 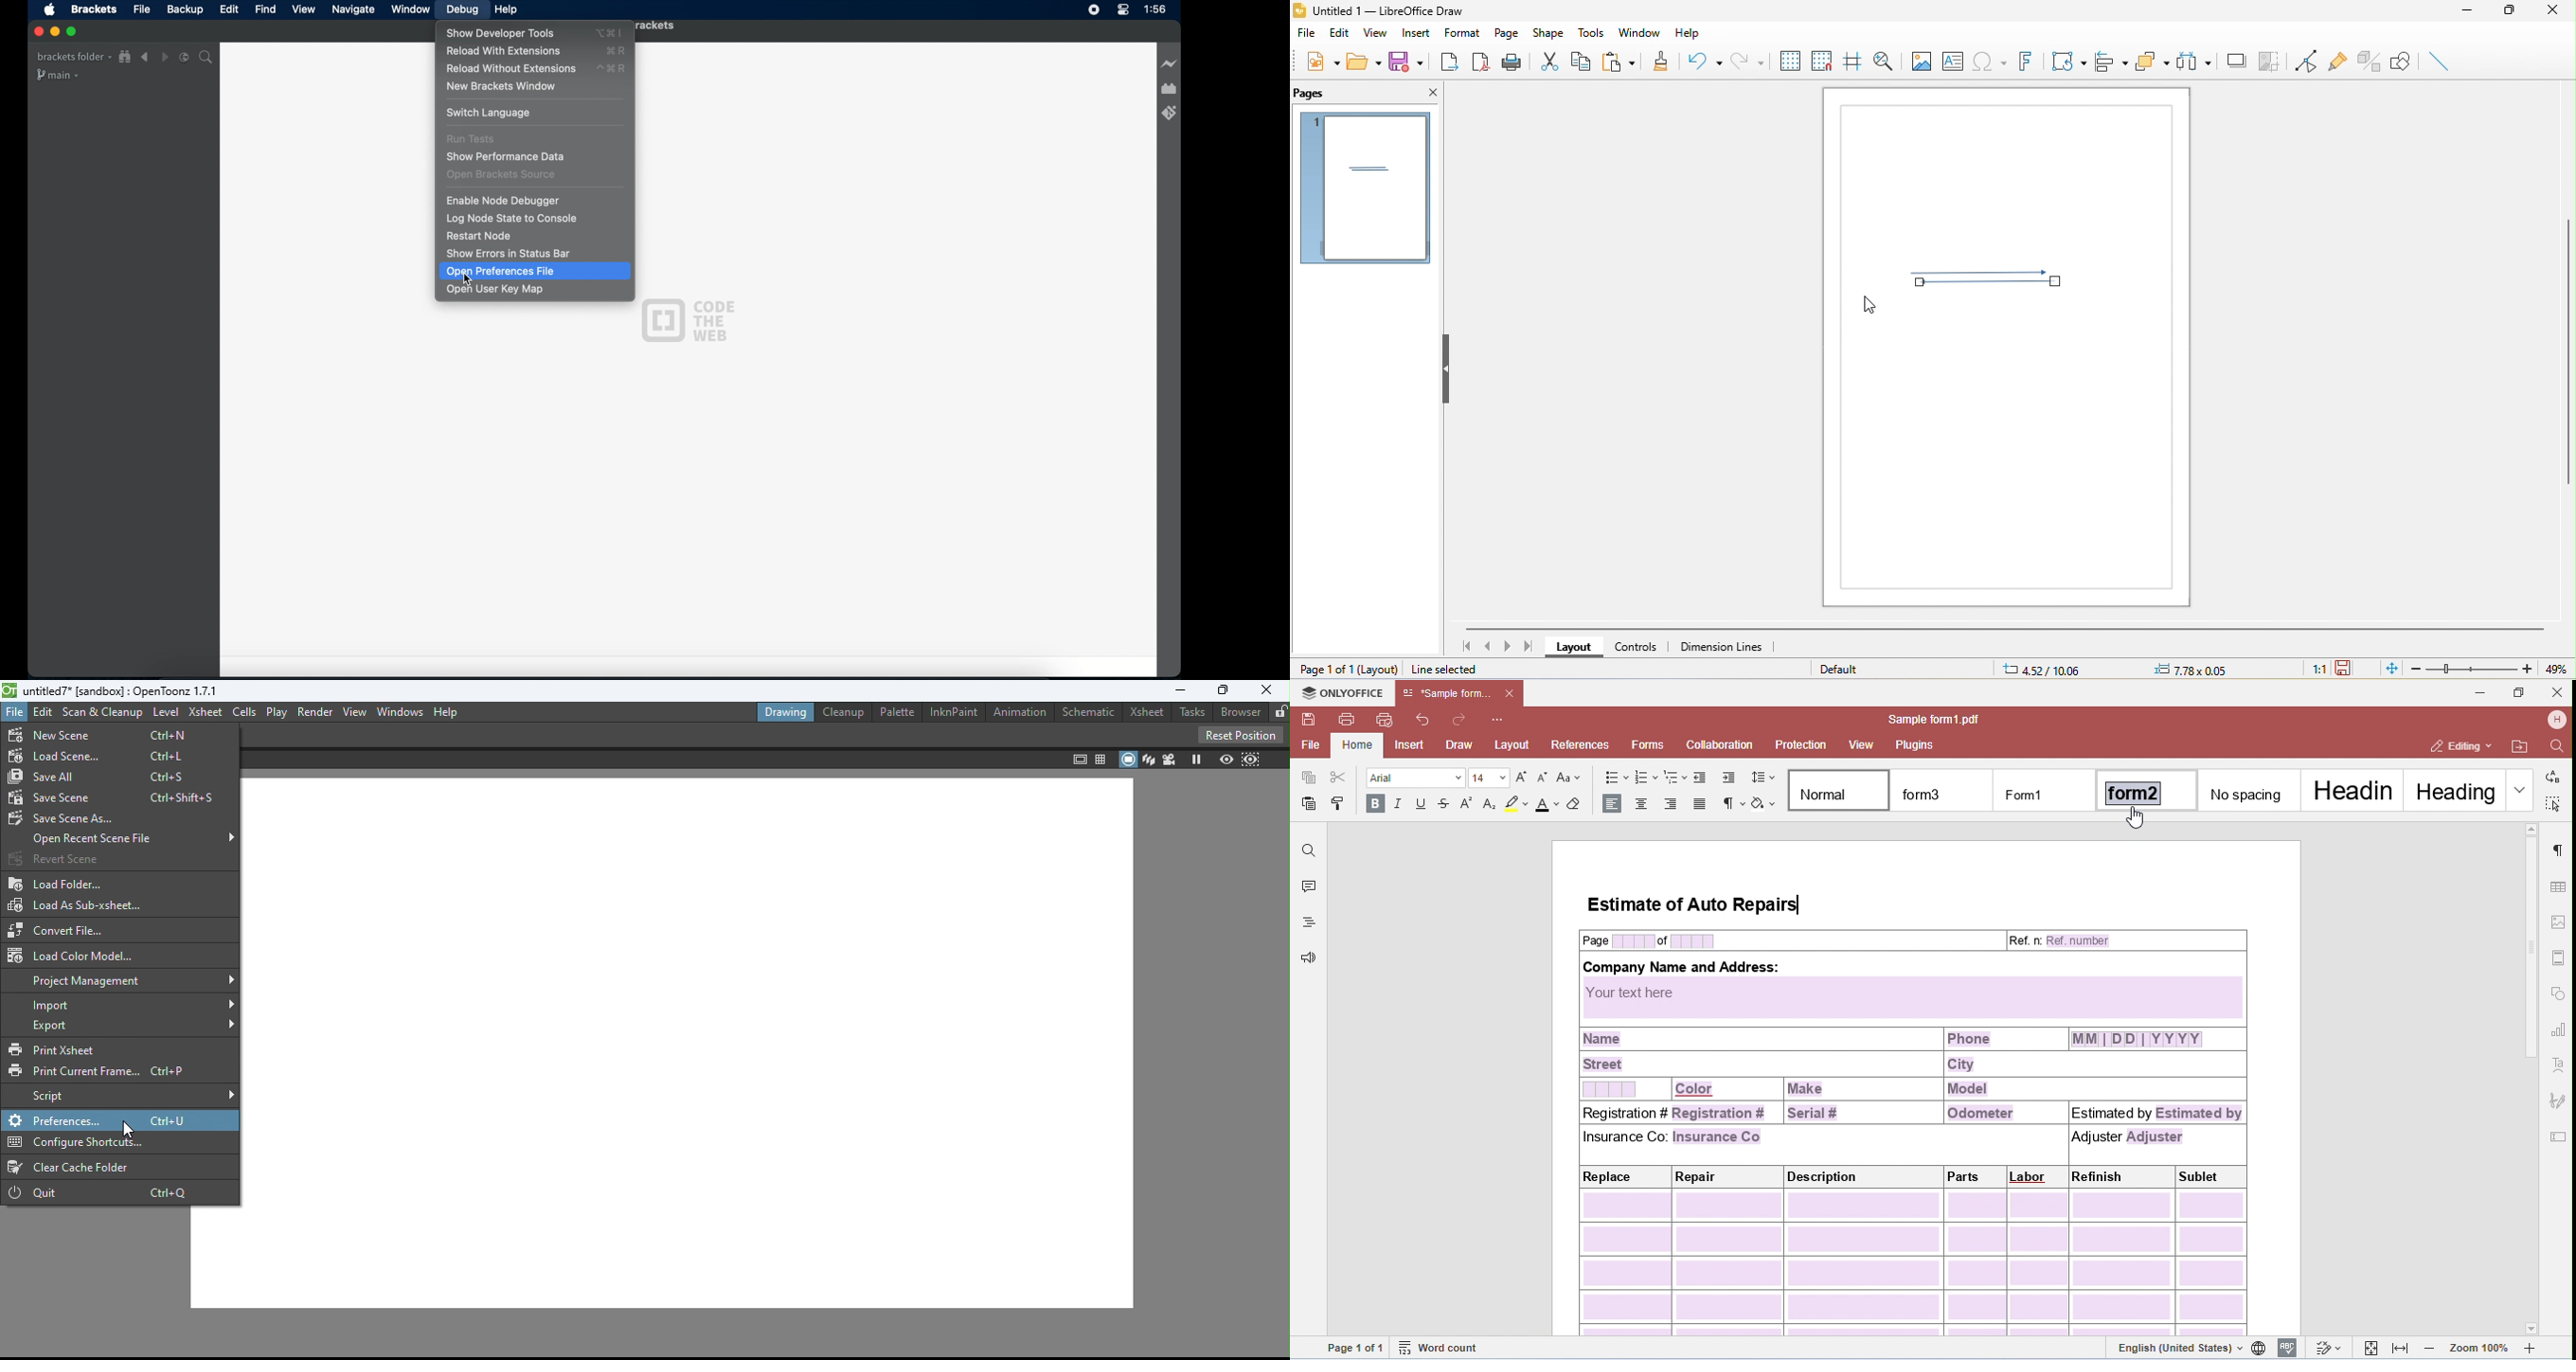 I want to click on 7.26/9.58, so click(x=2051, y=670).